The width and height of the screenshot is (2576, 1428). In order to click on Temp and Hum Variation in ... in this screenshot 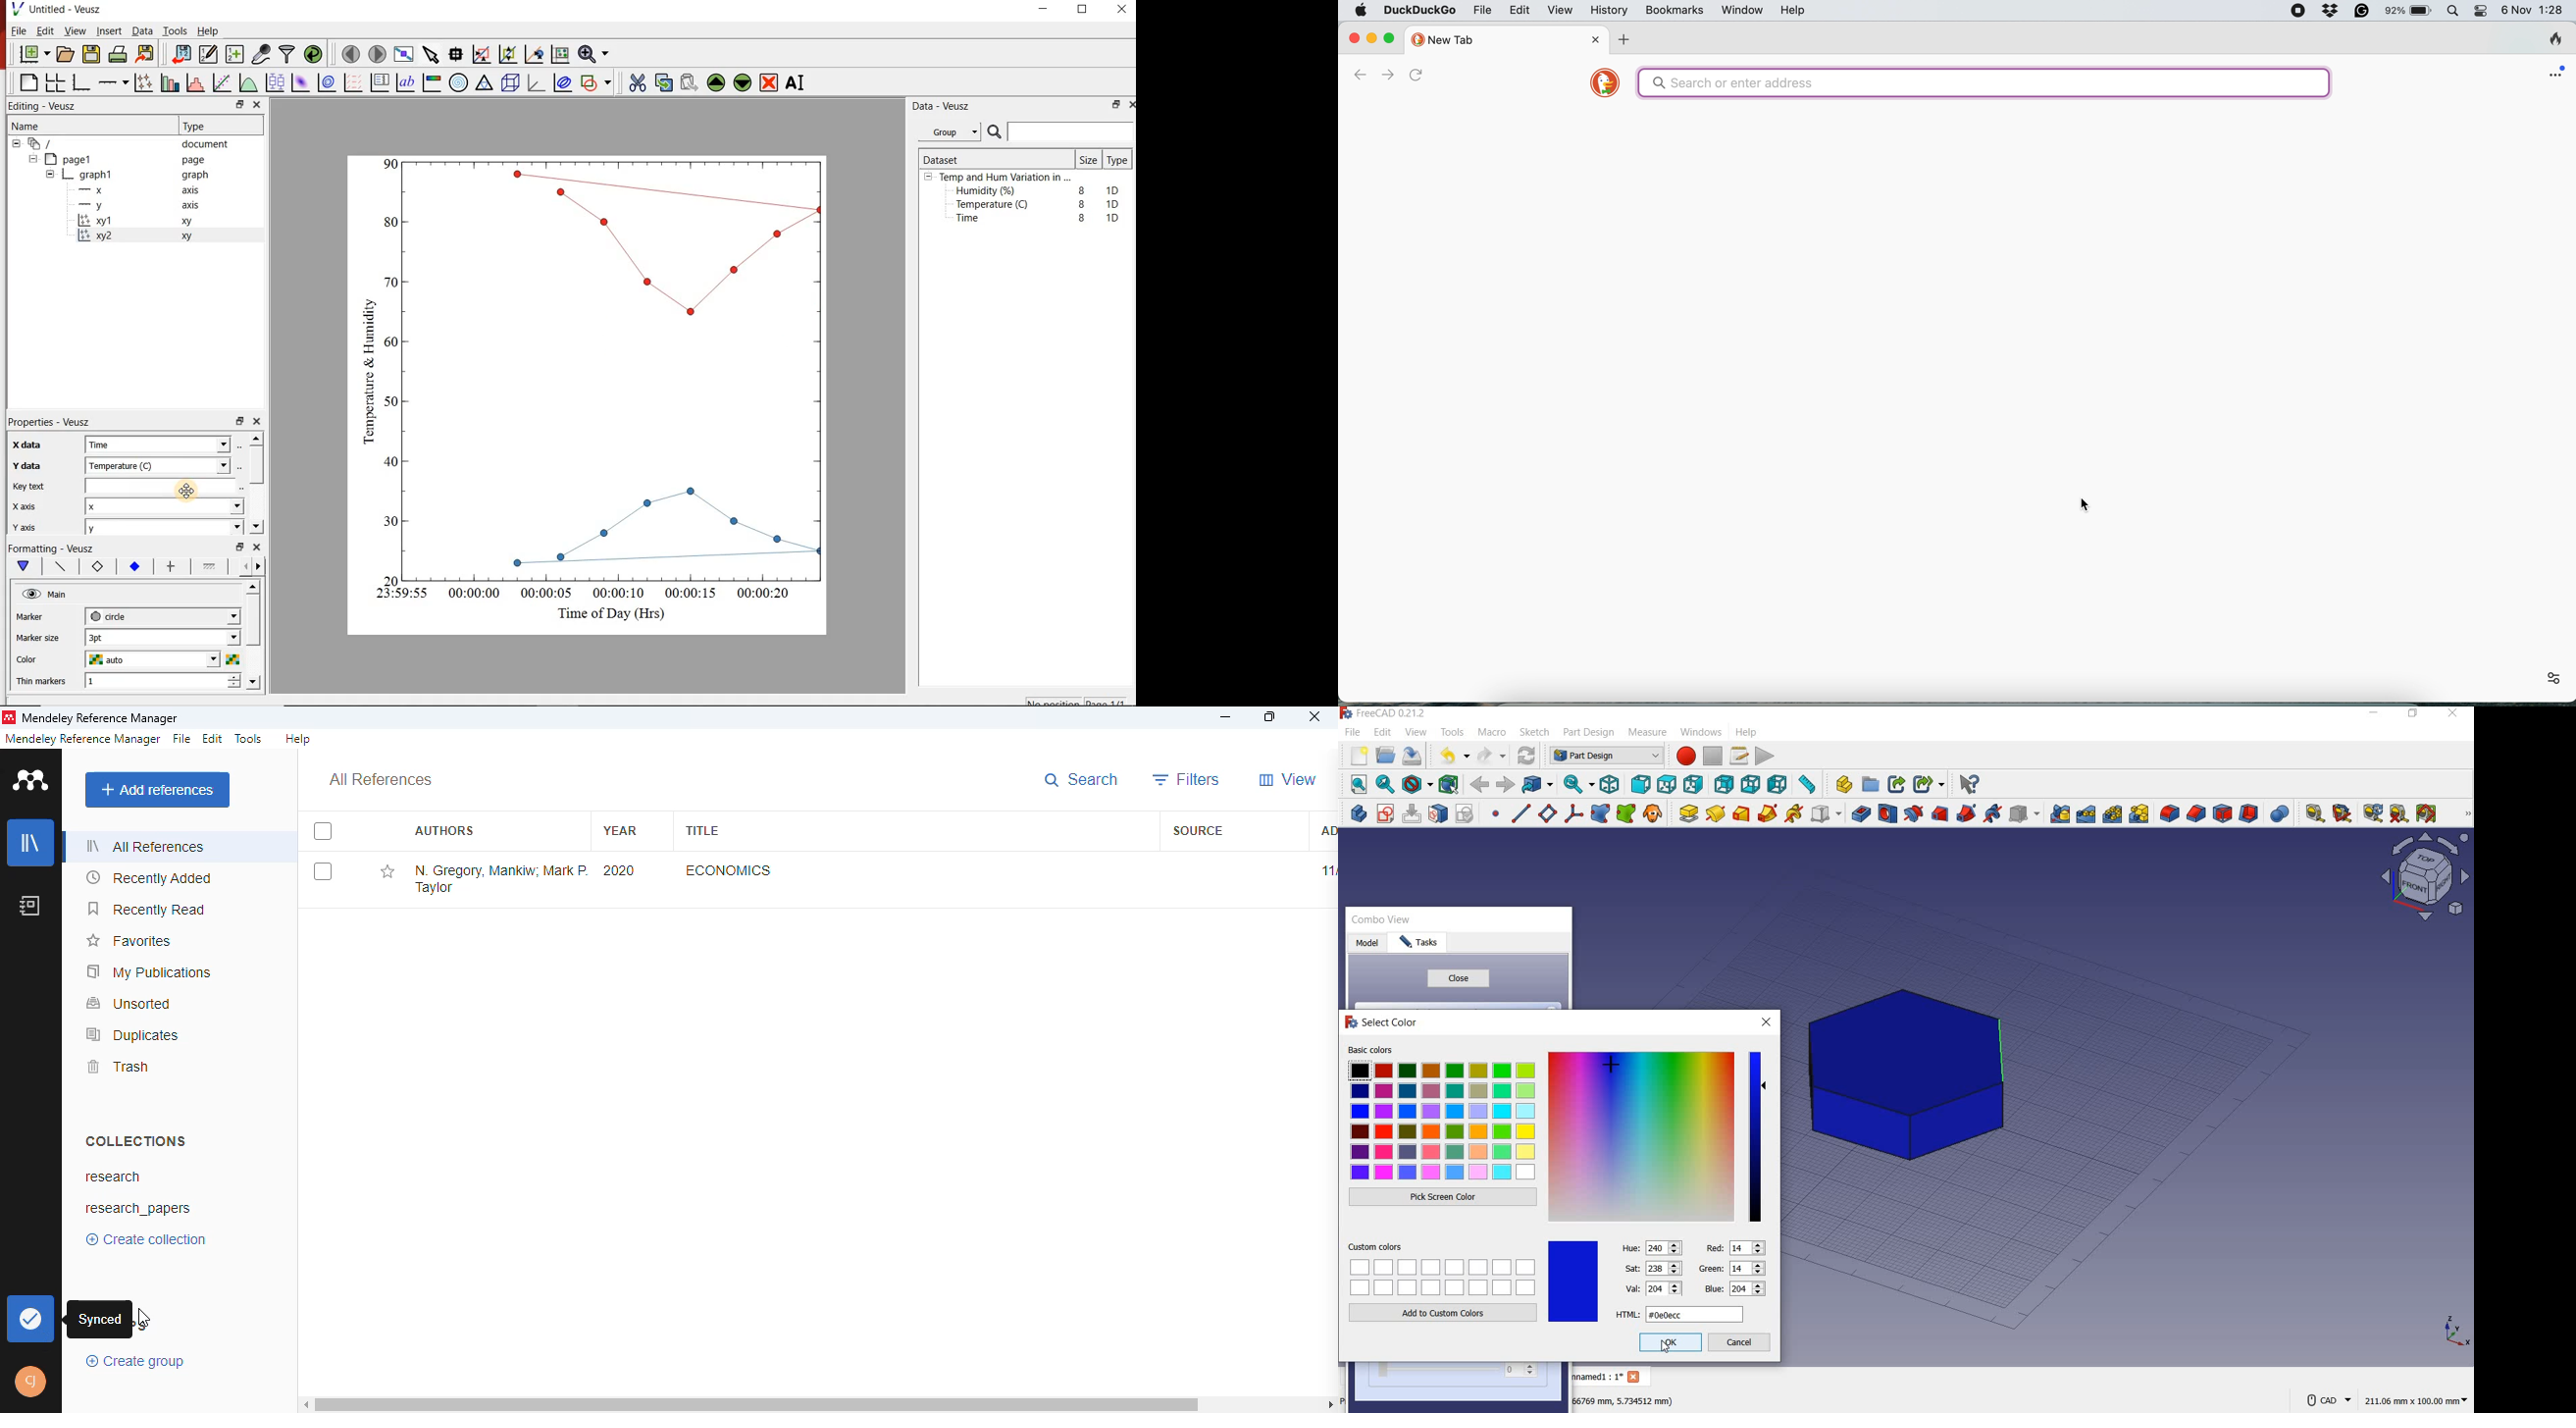, I will do `click(1005, 177)`.